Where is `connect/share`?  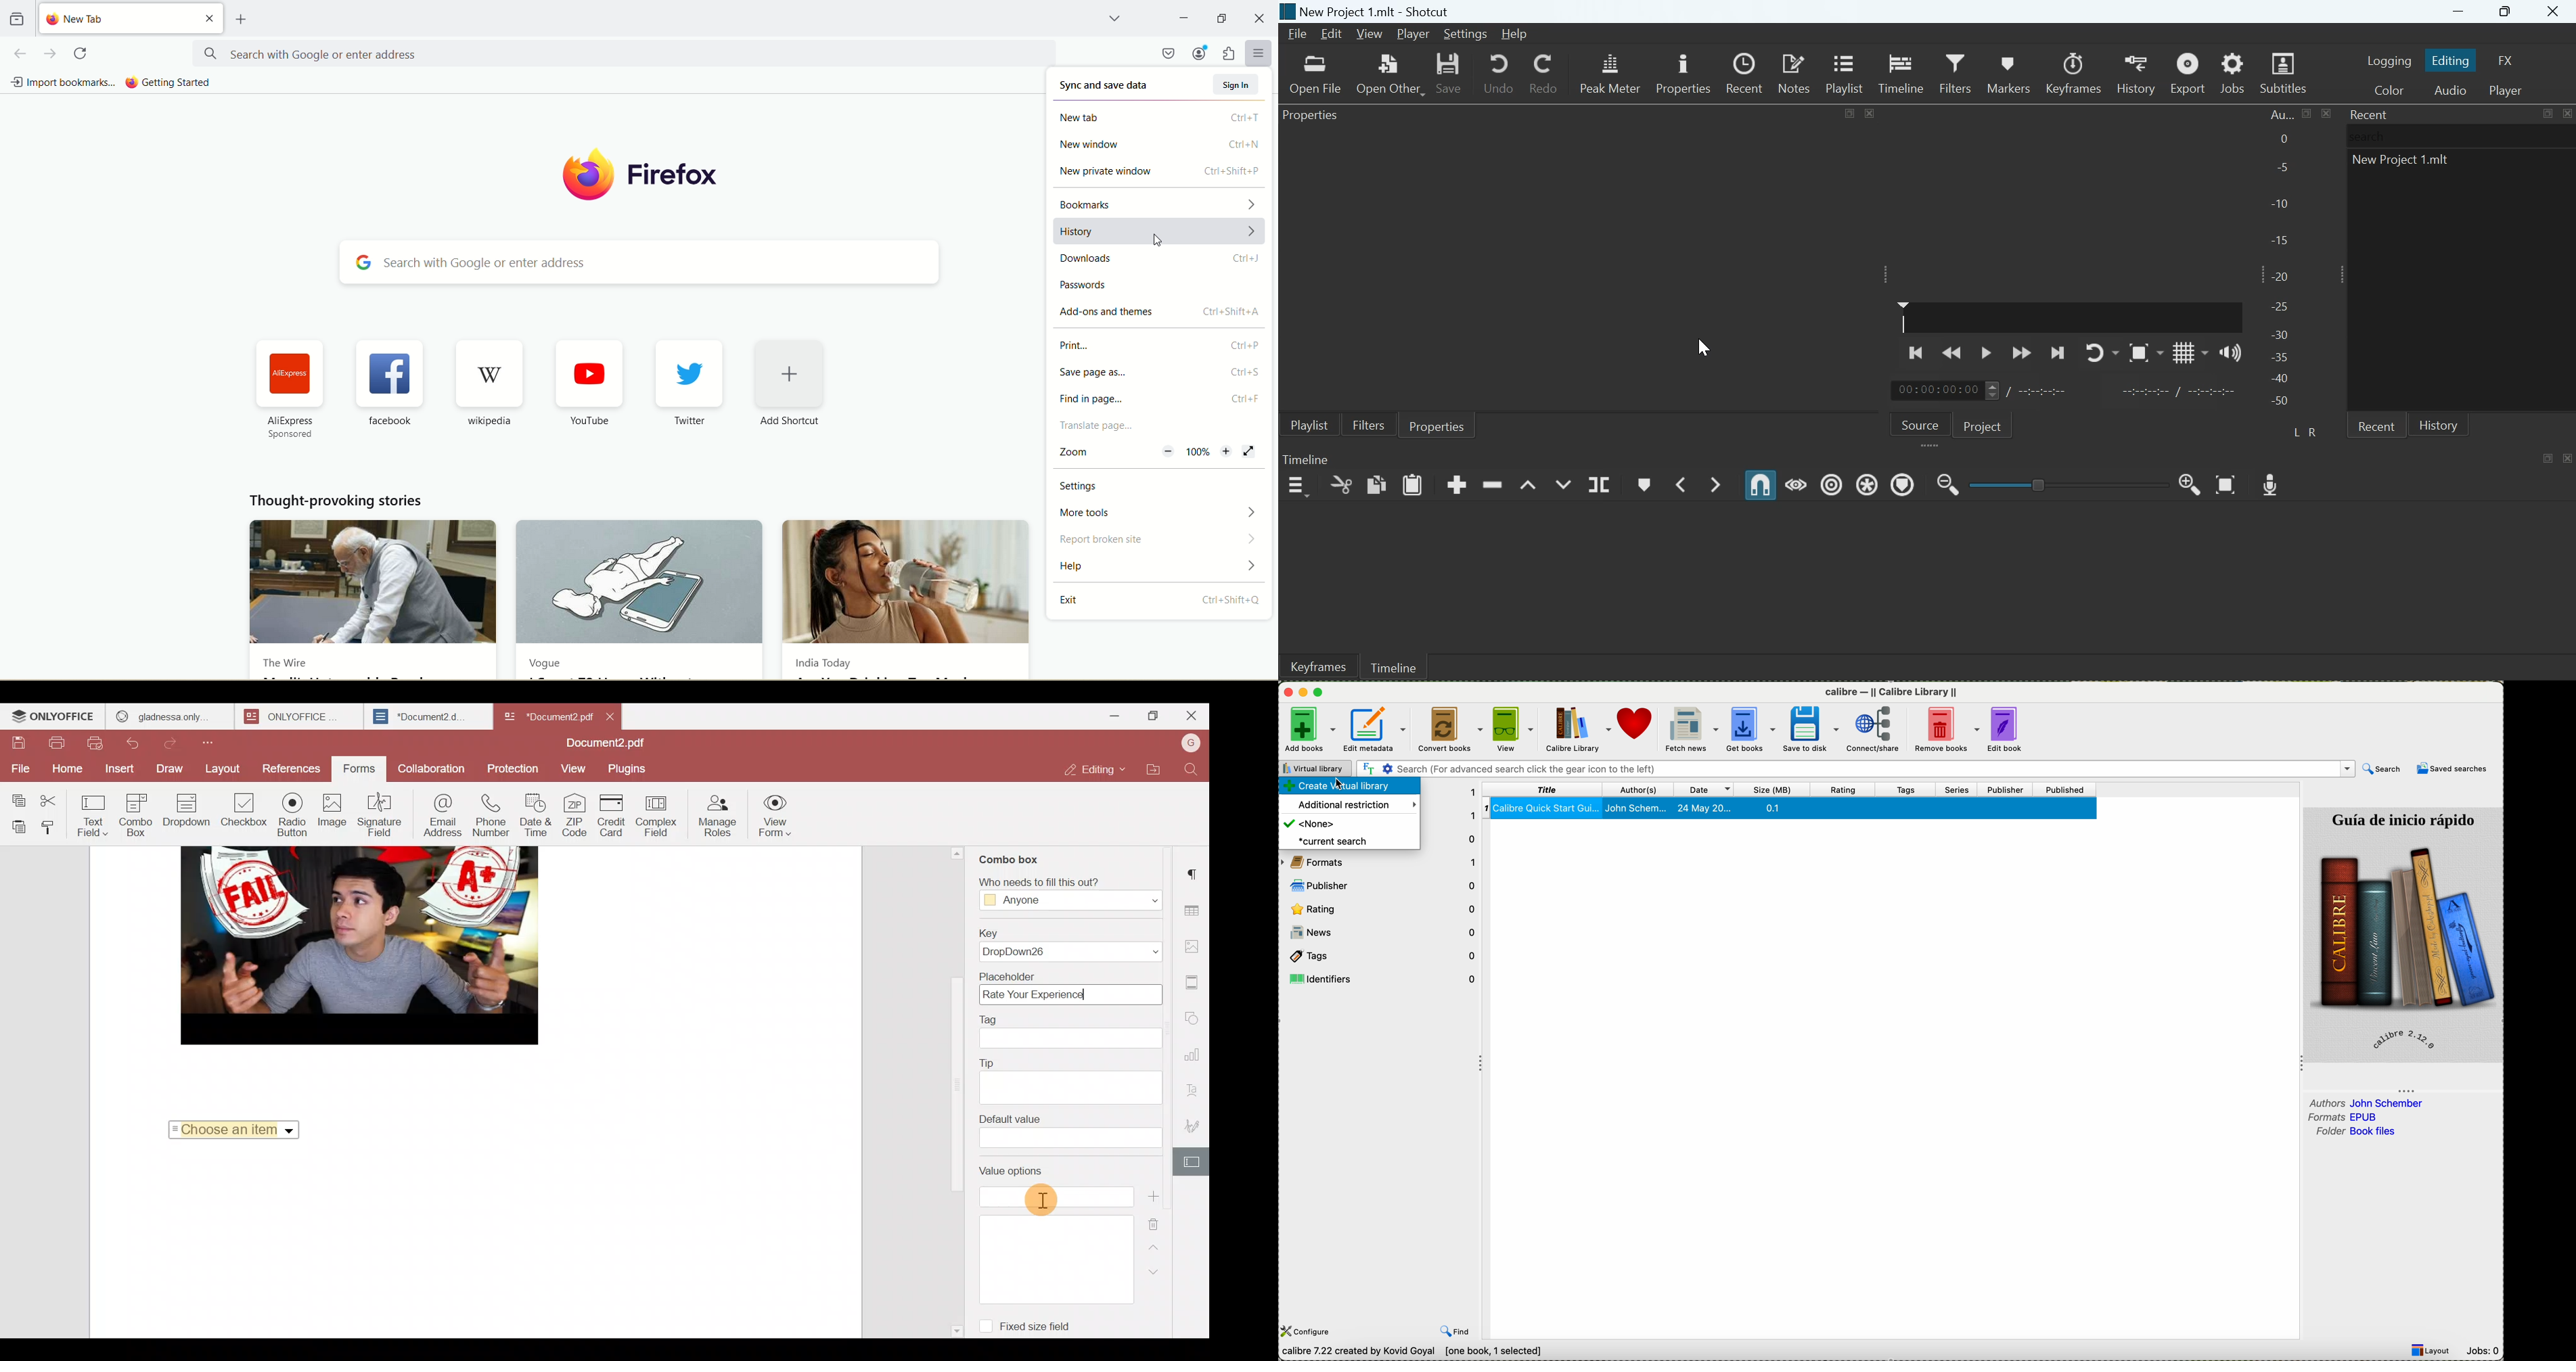 connect/share is located at coordinates (1879, 730).